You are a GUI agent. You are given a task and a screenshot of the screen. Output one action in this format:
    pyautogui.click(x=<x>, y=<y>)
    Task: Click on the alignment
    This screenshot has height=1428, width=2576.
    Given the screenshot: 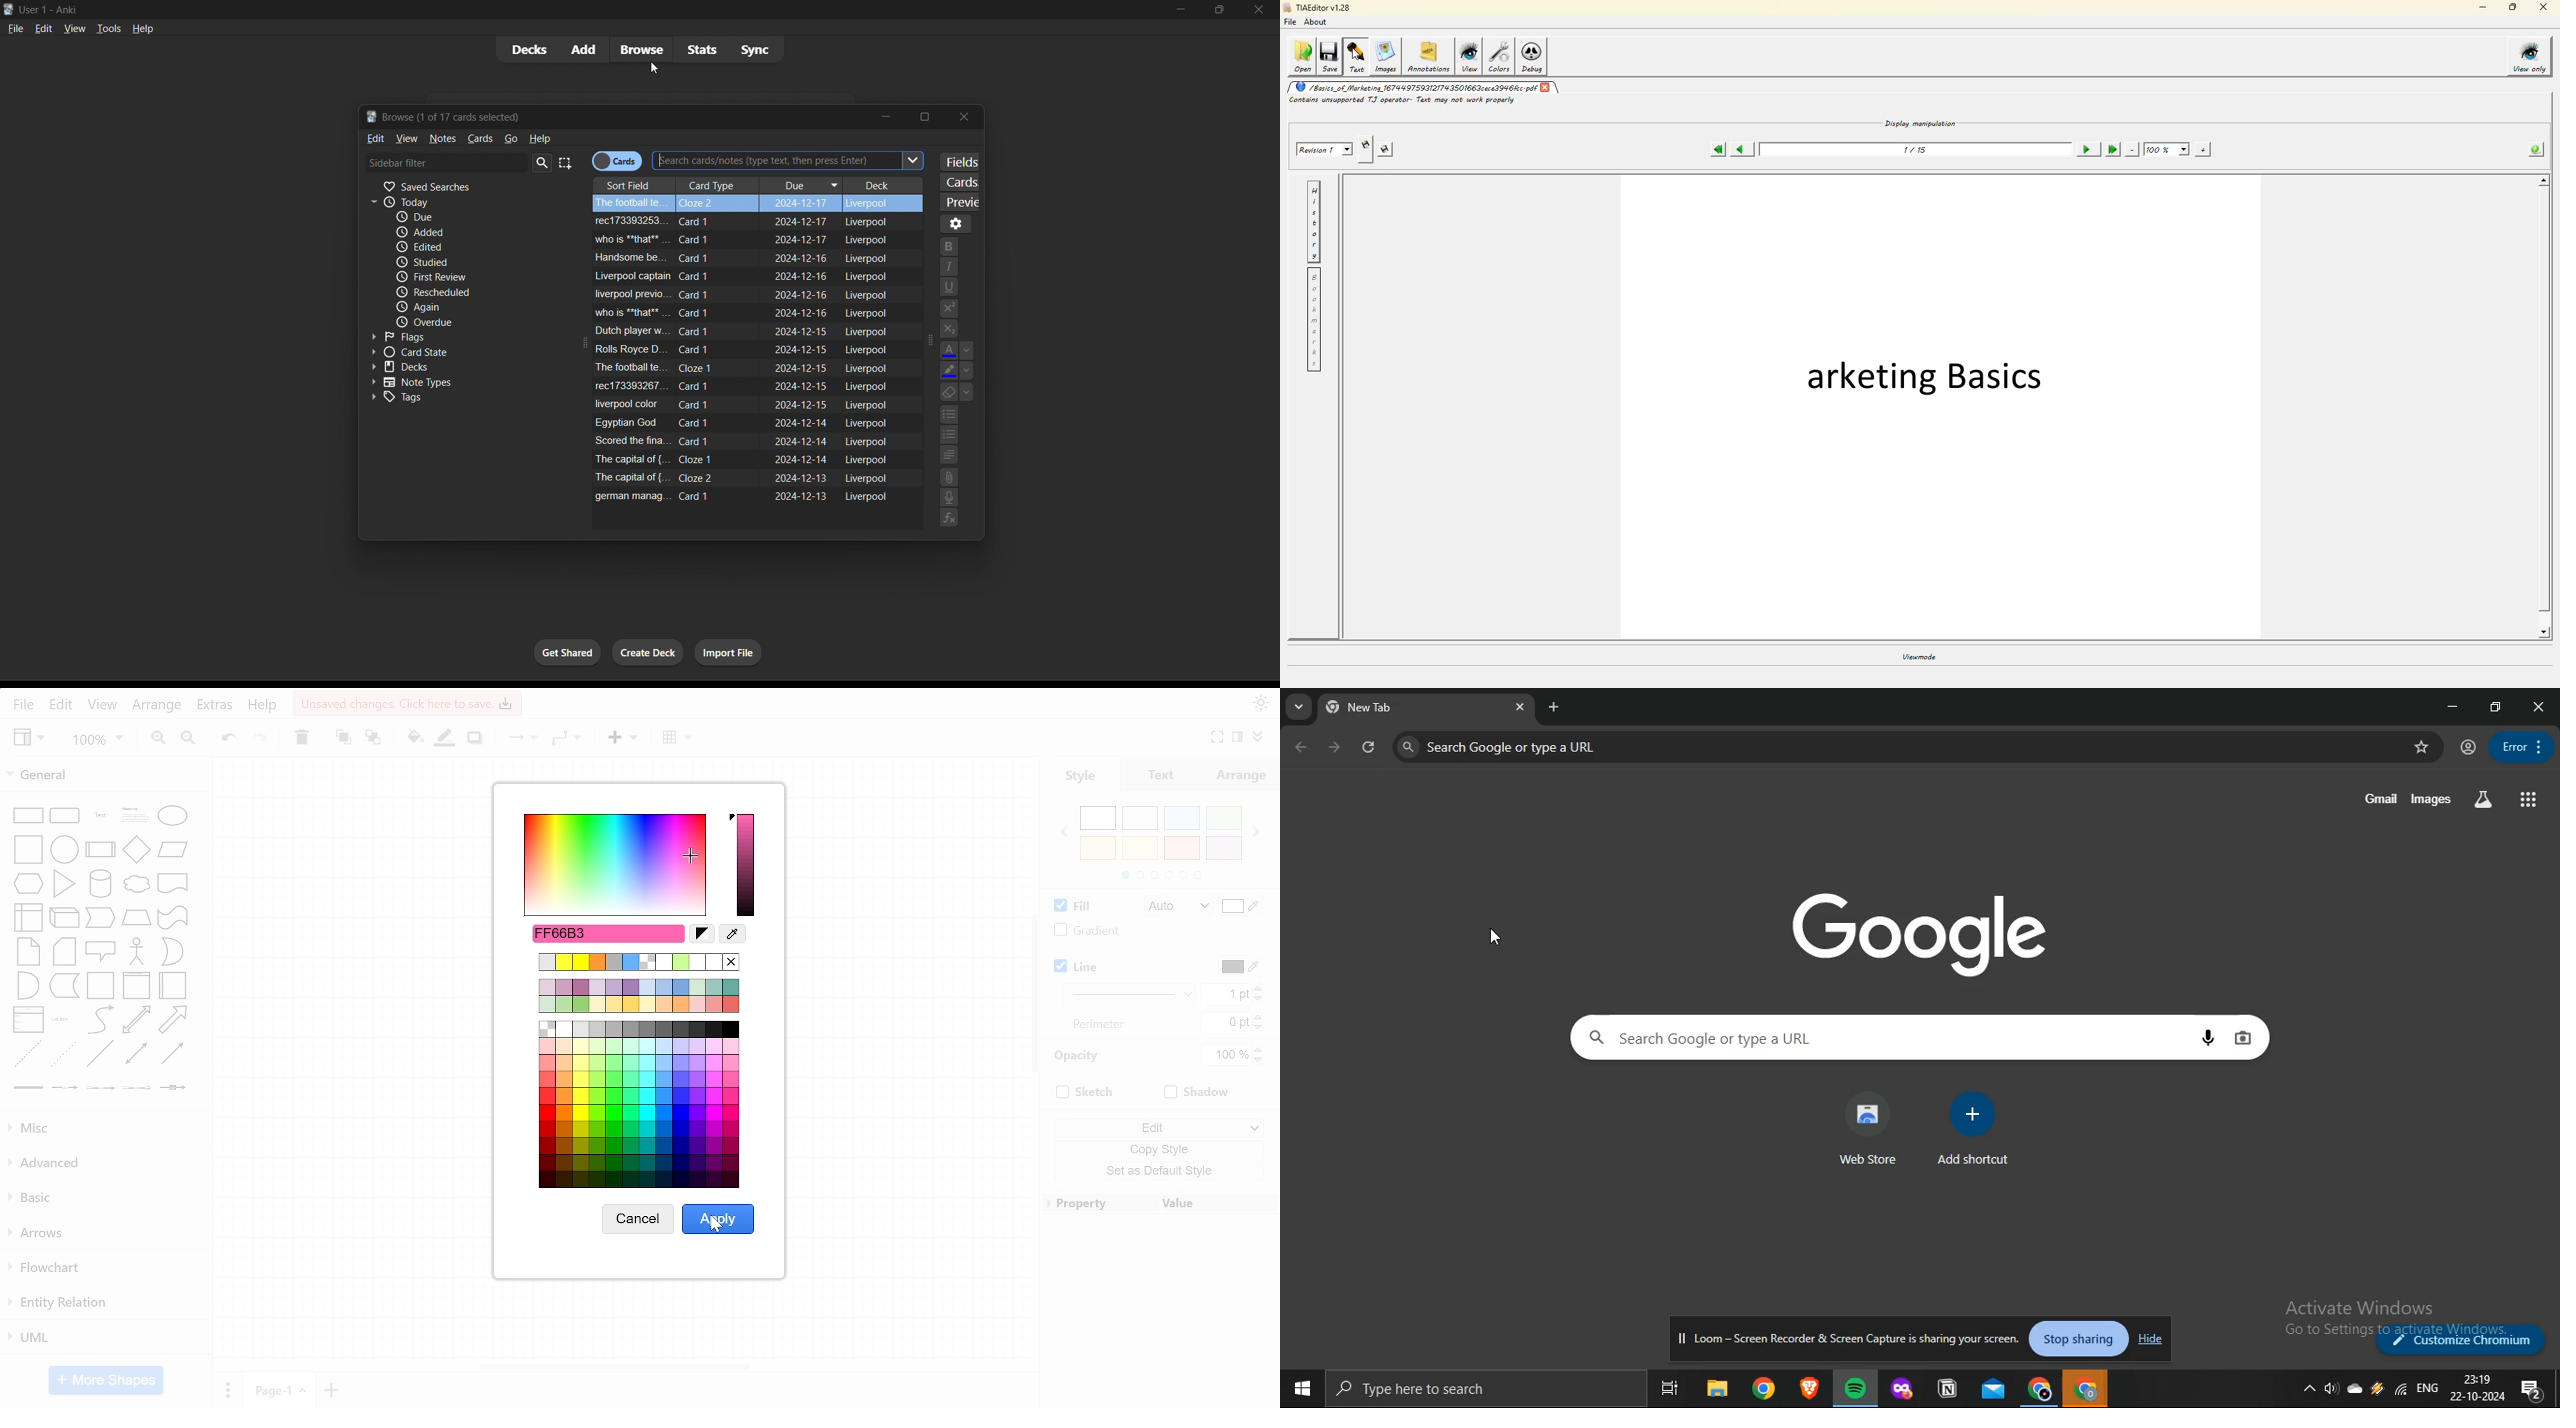 What is the action you would take?
    pyautogui.click(x=947, y=457)
    